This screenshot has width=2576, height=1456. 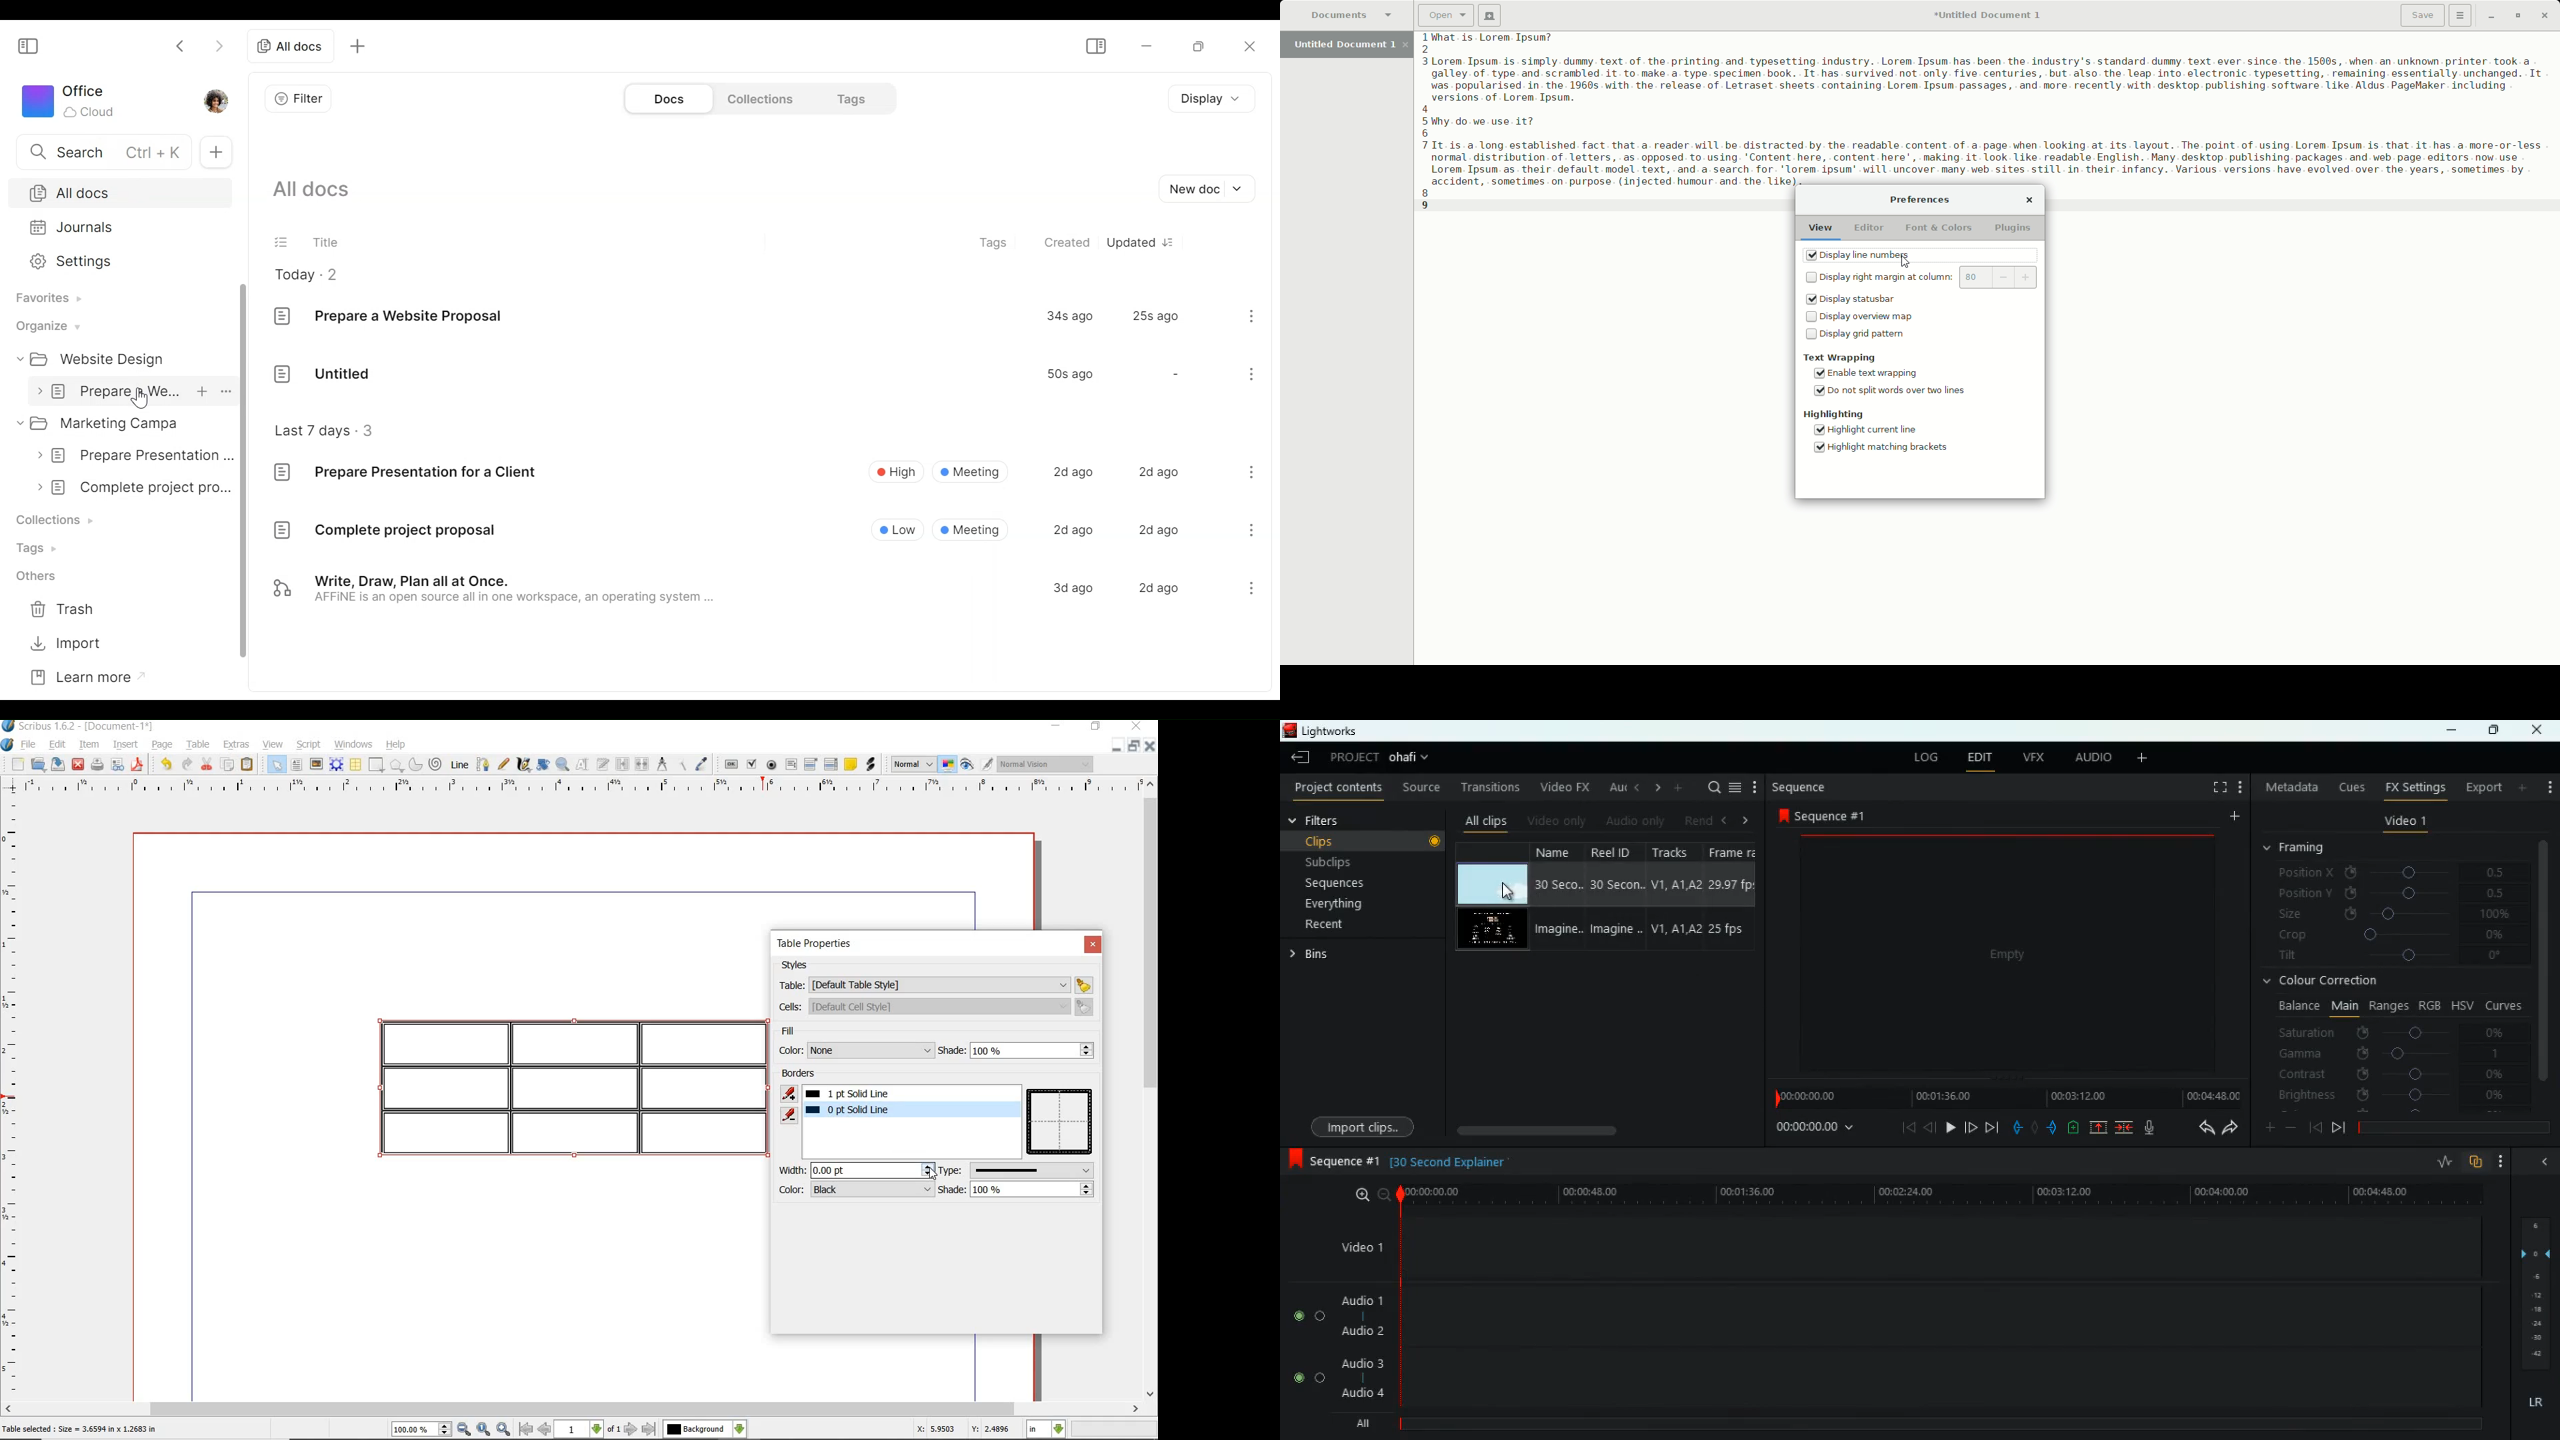 I want to click on cut, so click(x=208, y=765).